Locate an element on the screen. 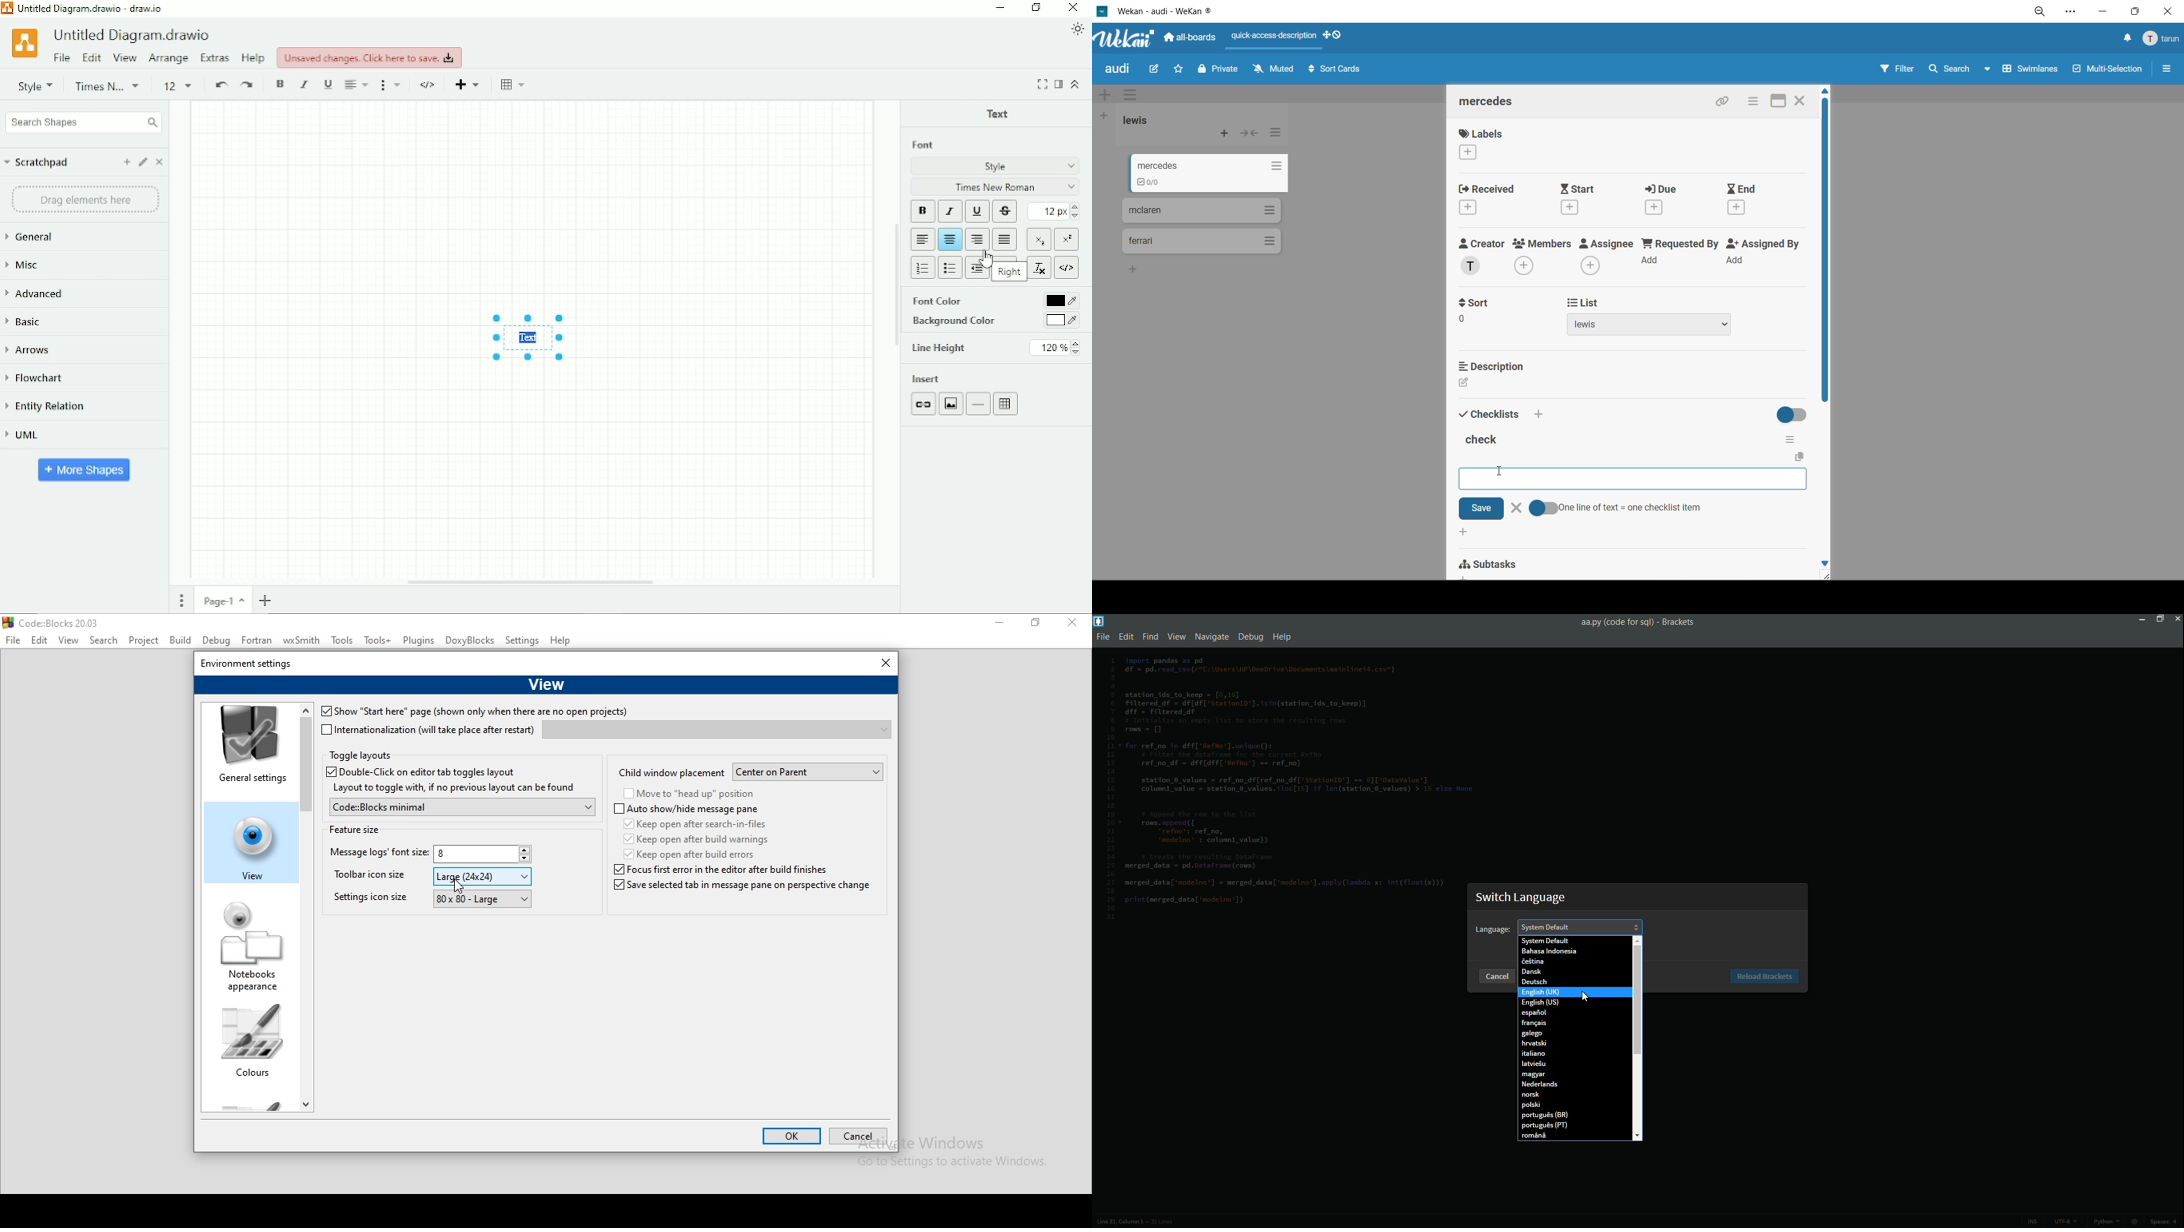  Underline is located at coordinates (328, 84).